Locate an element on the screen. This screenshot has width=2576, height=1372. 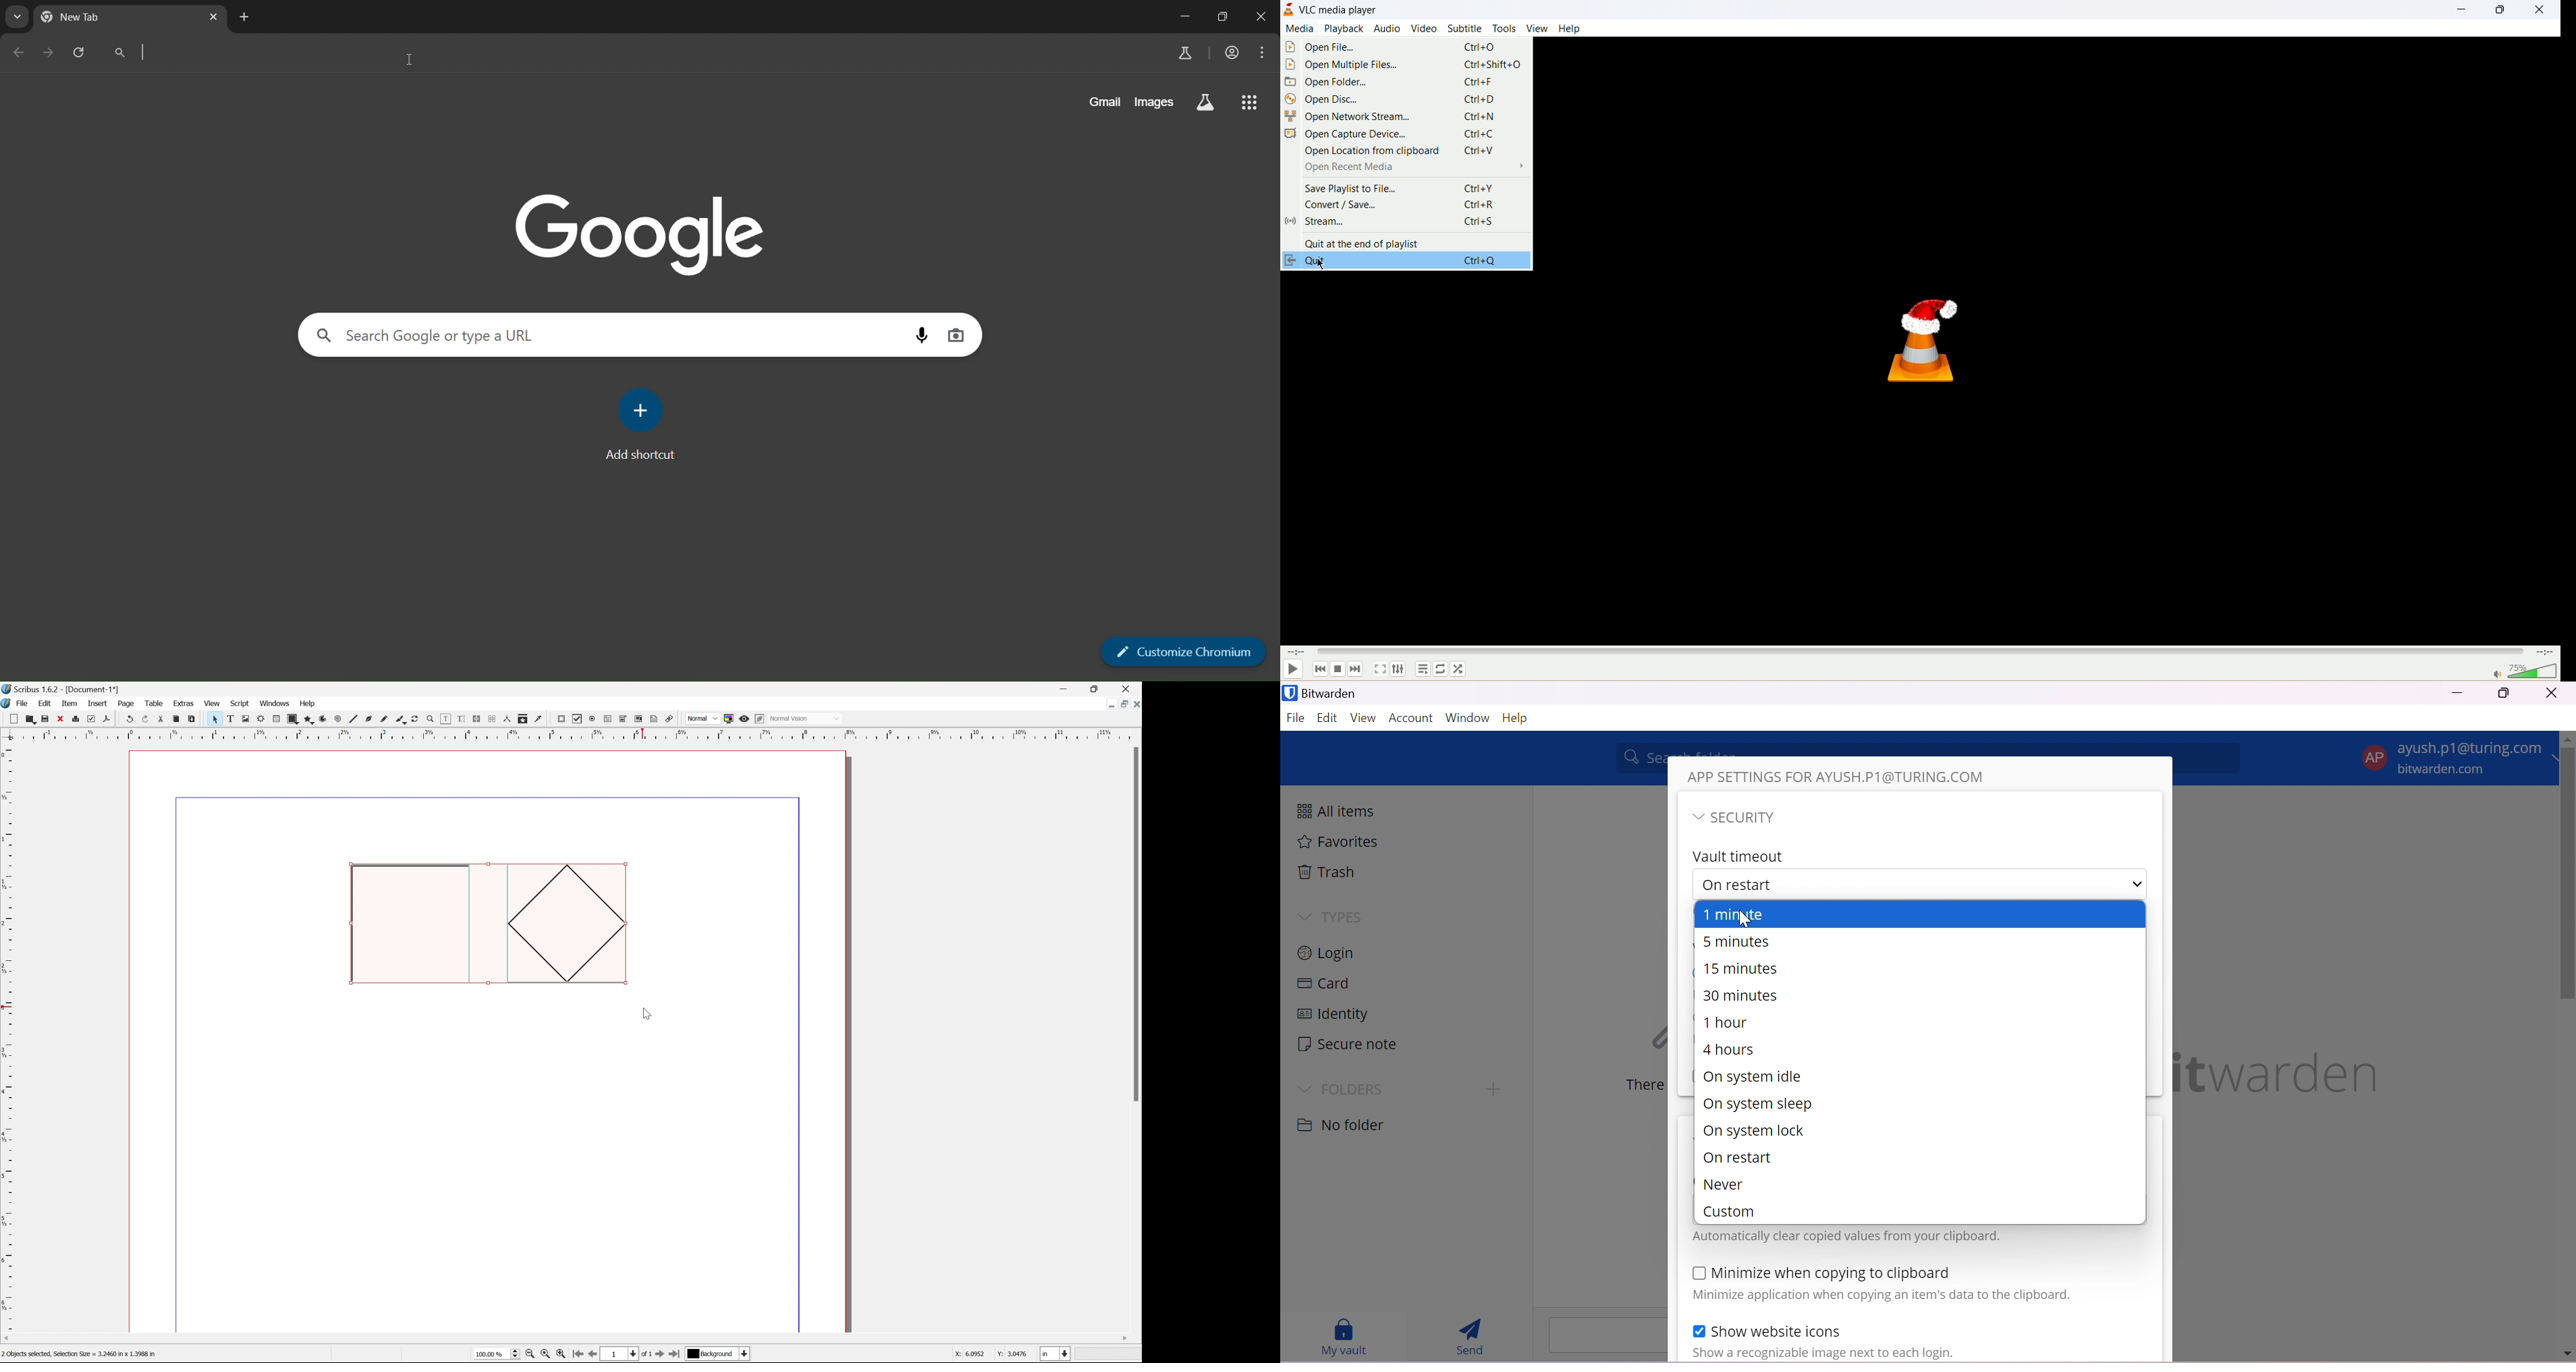
Secure note is located at coordinates (1347, 1045).